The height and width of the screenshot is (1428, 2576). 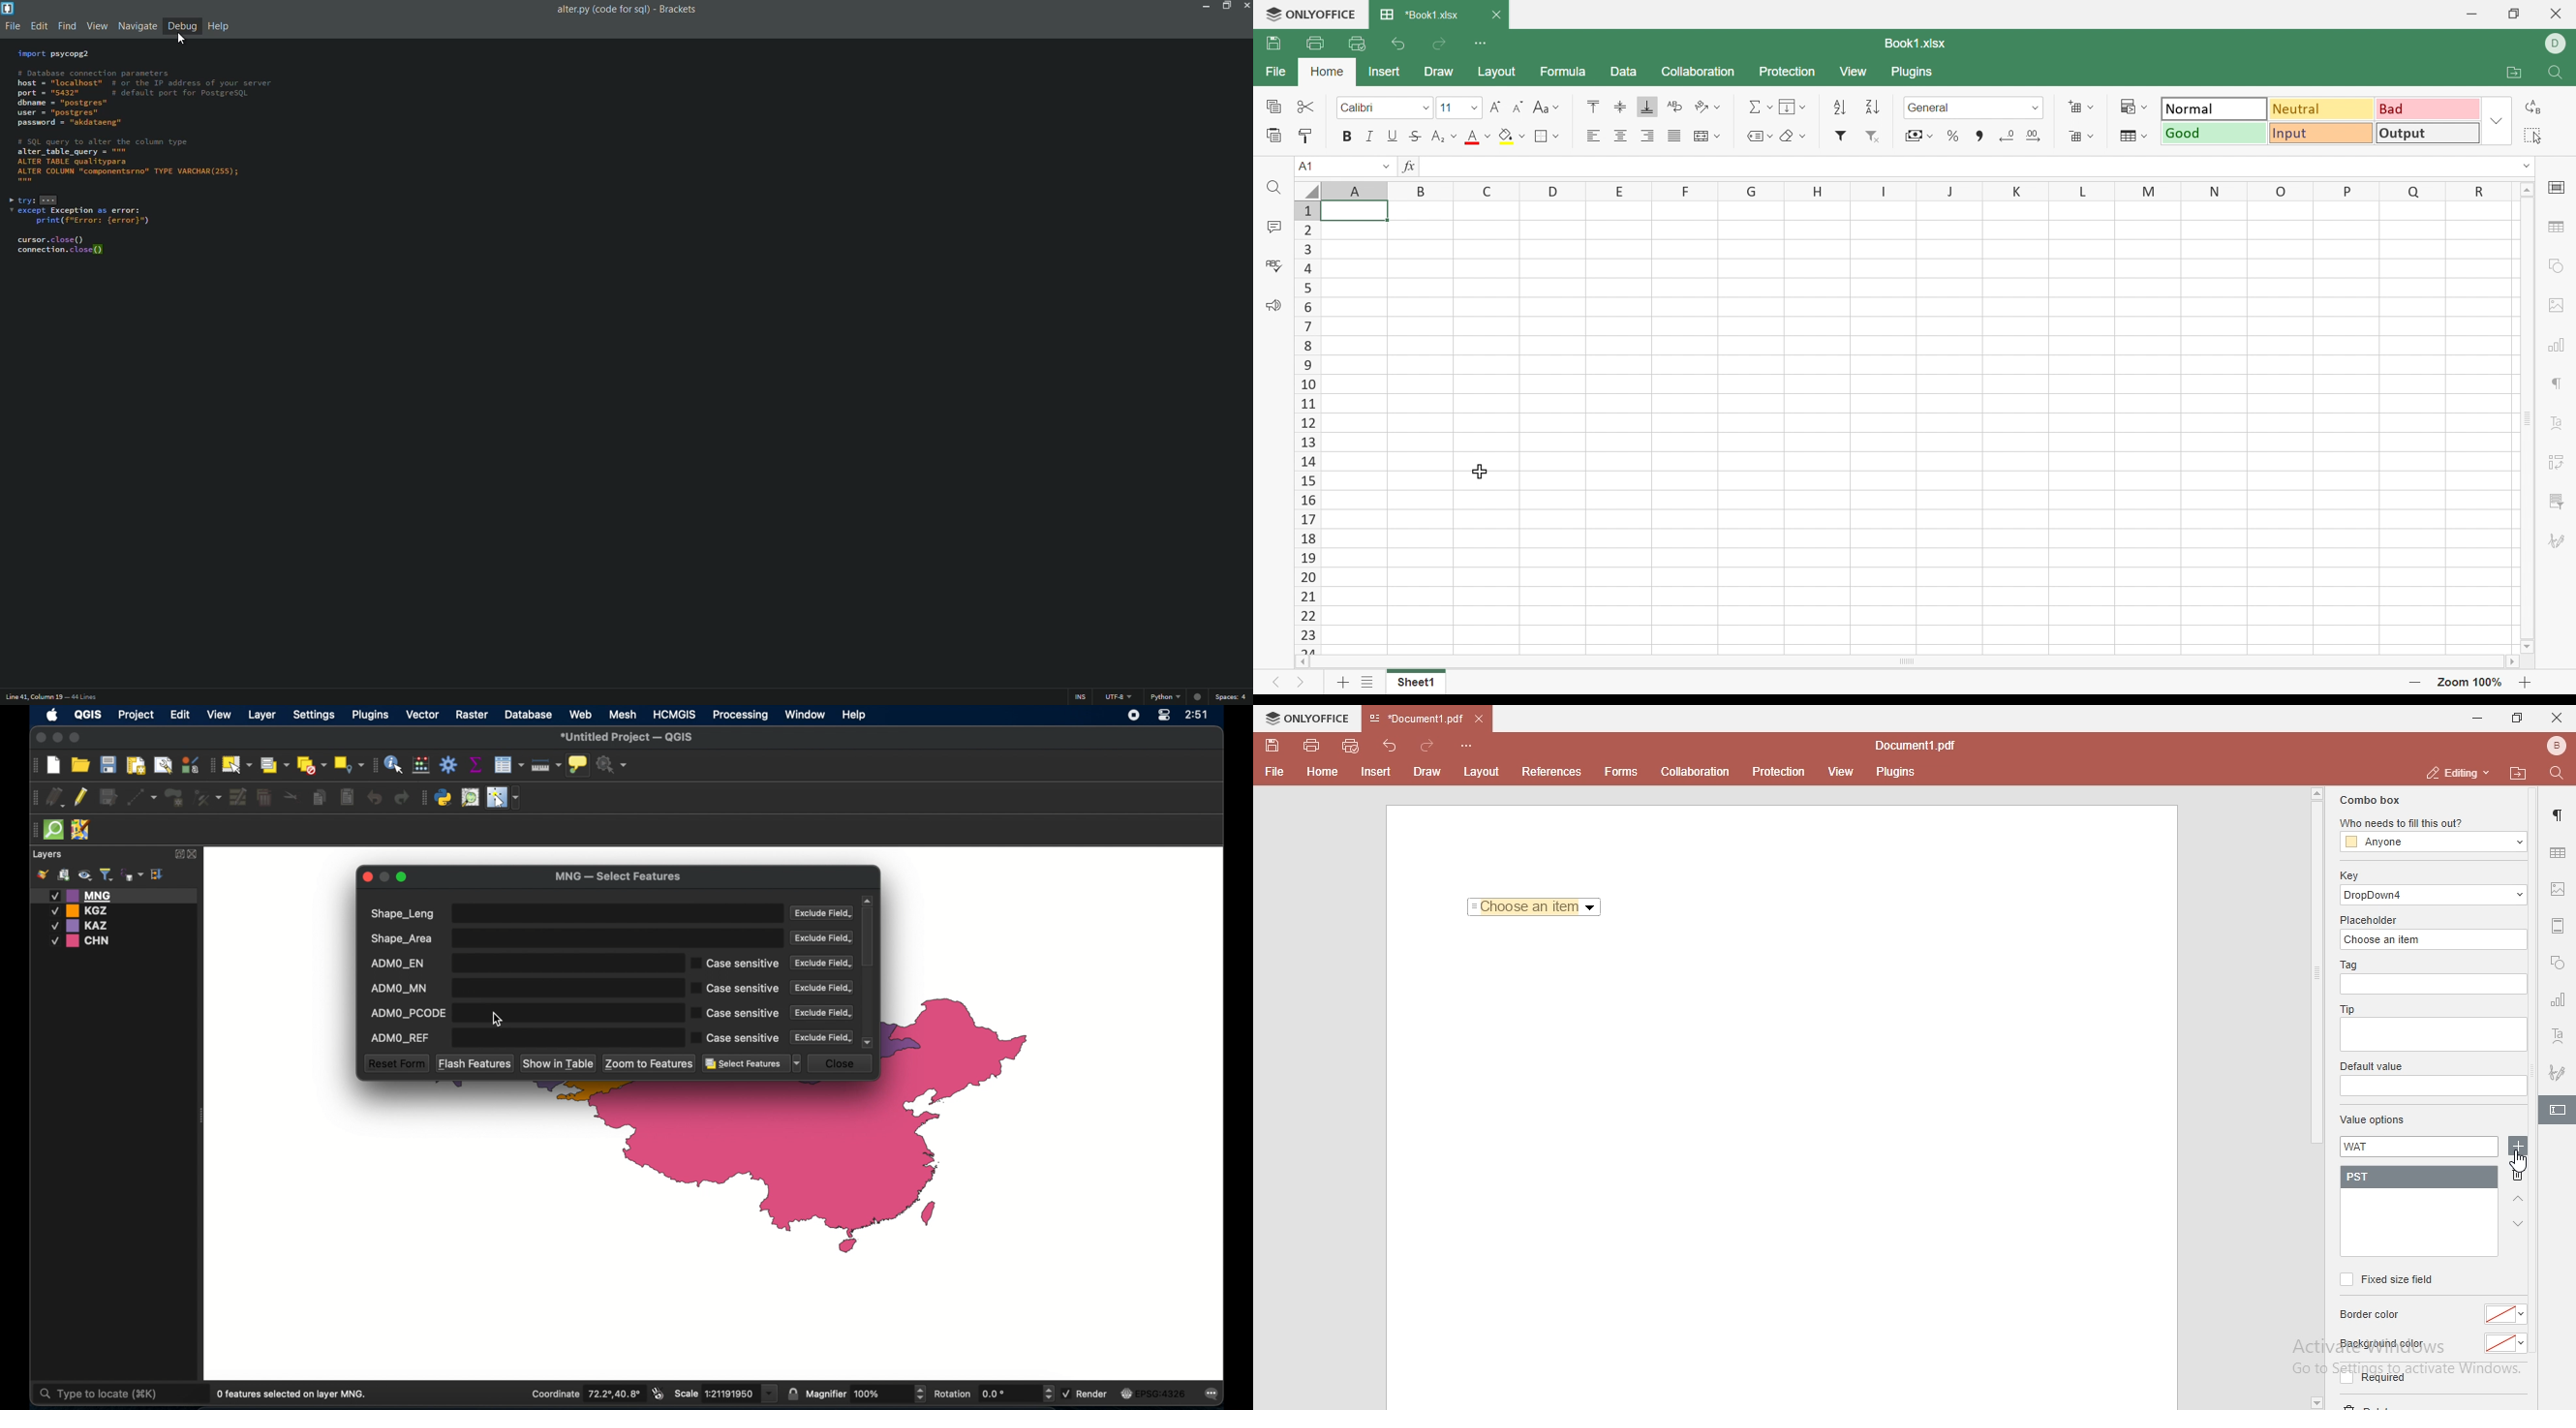 I want to click on Clear, so click(x=1788, y=137).